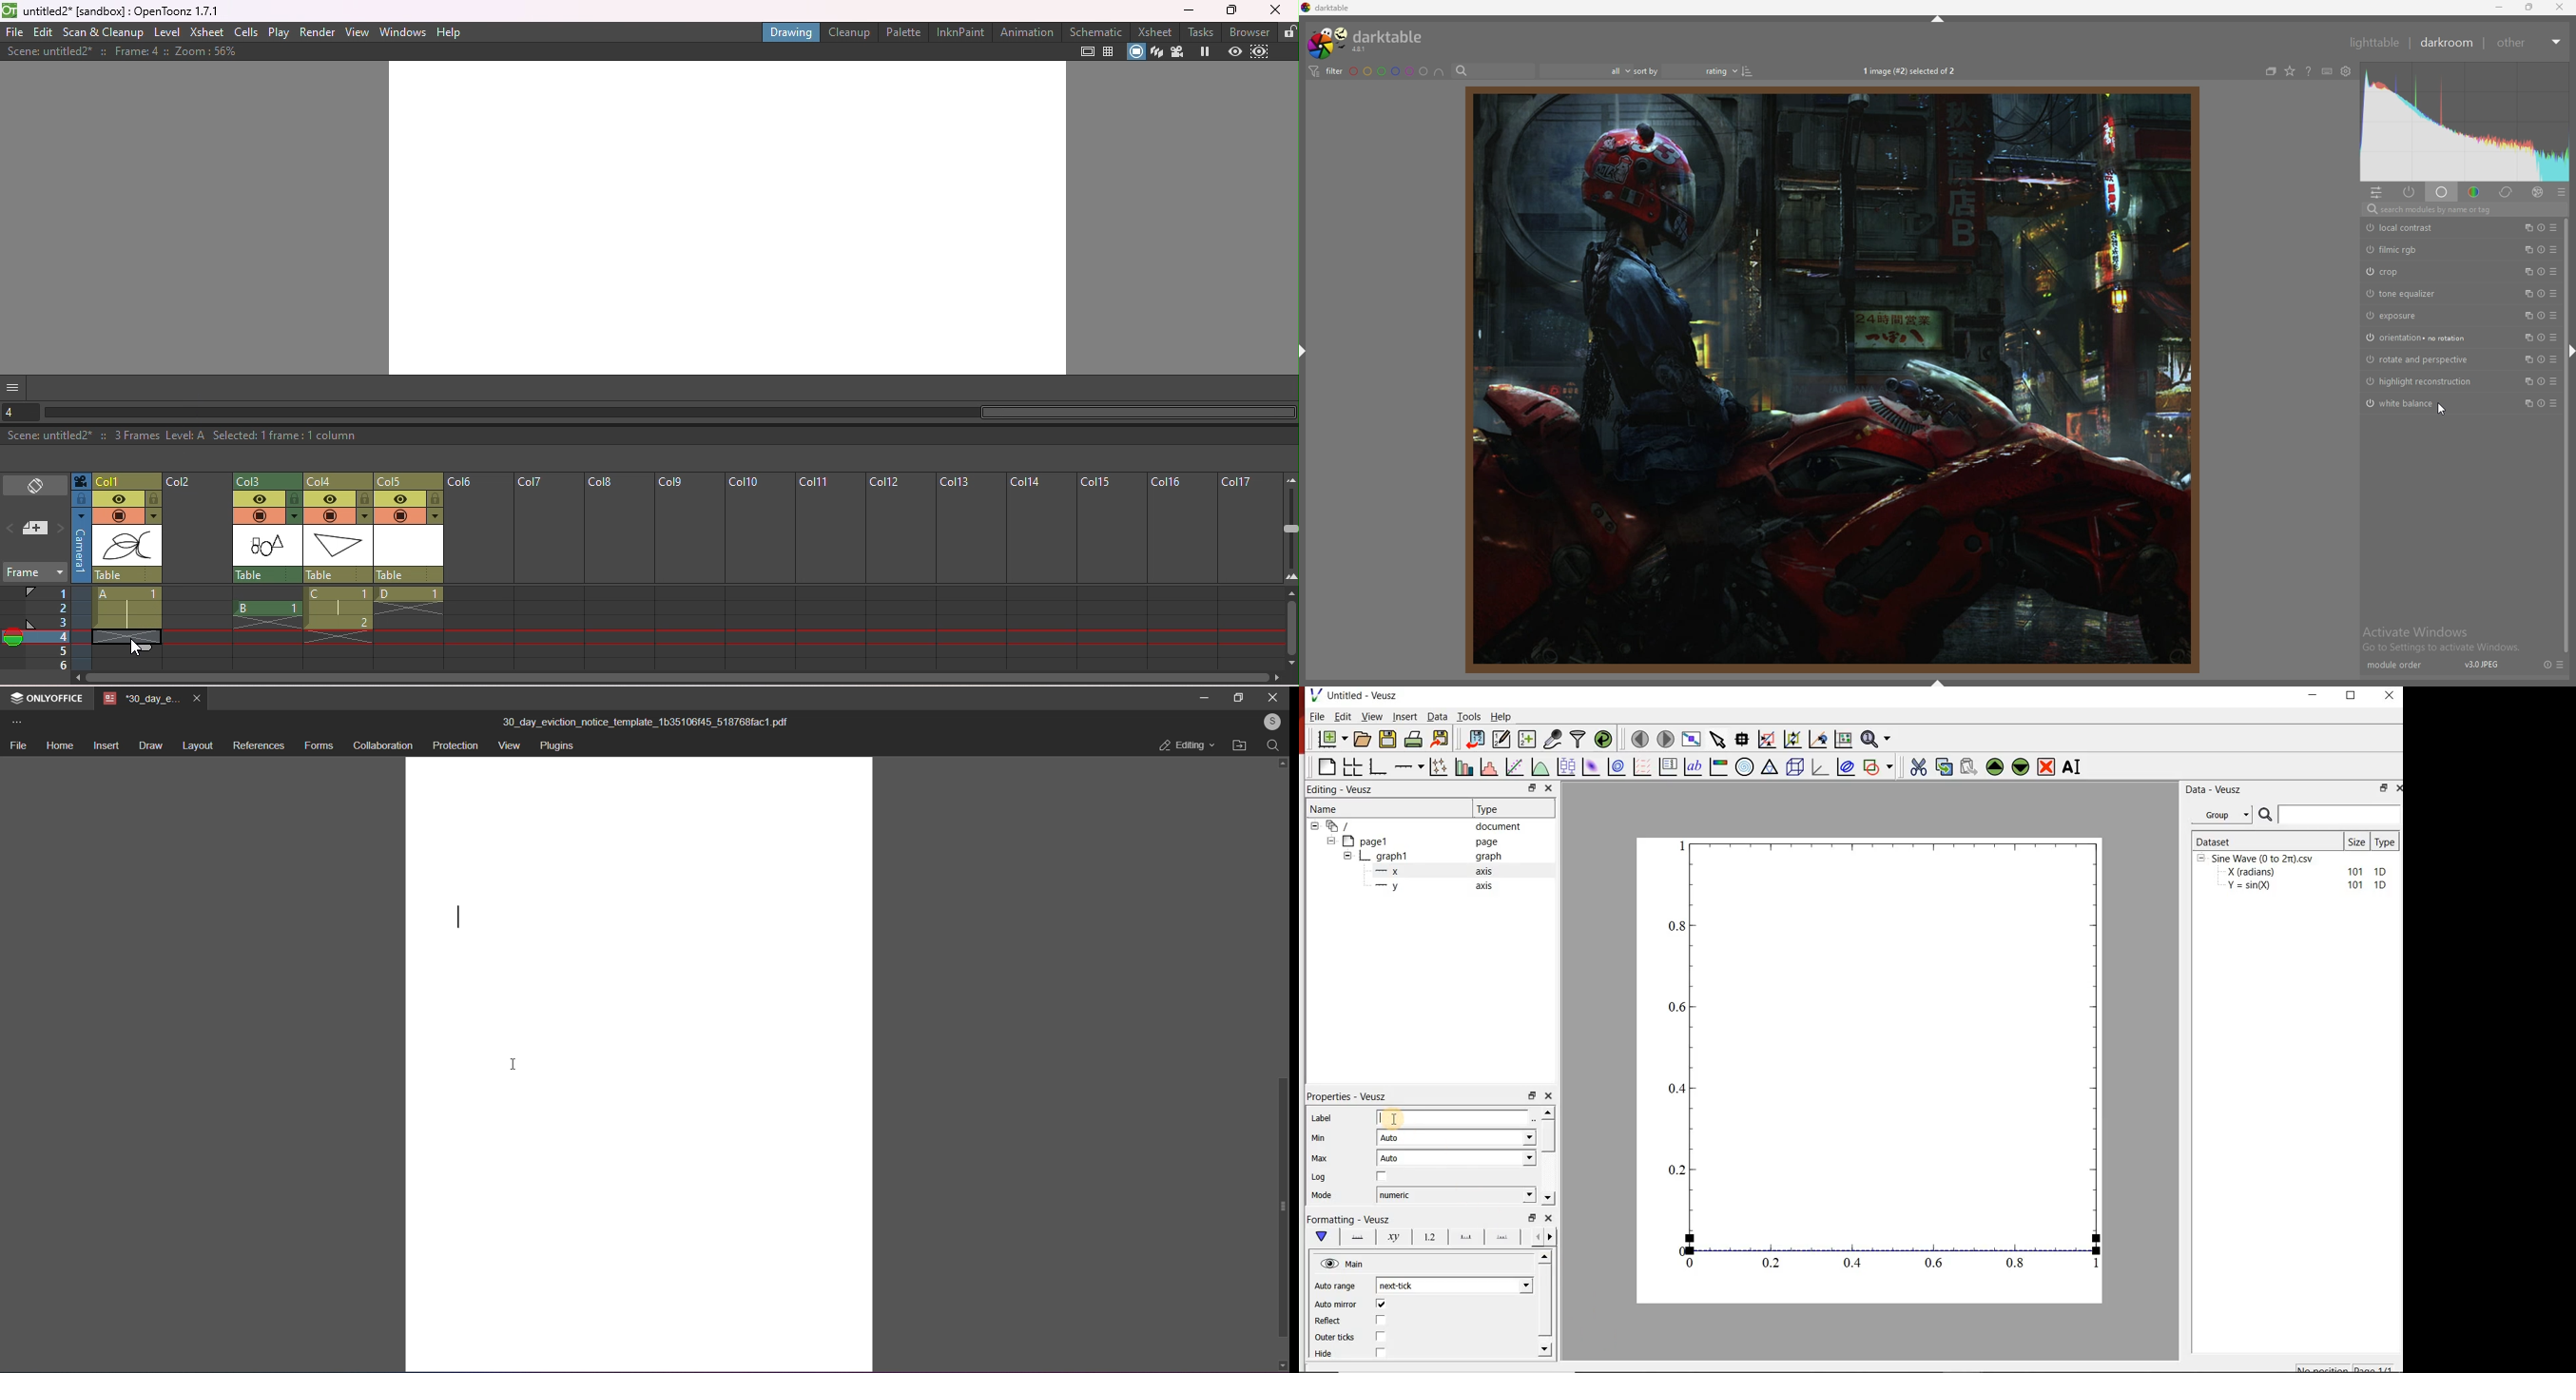 Image resolution: width=2576 pixels, height=1400 pixels. What do you see at coordinates (1456, 1195) in the screenshot?
I see `Numeric` at bounding box center [1456, 1195].